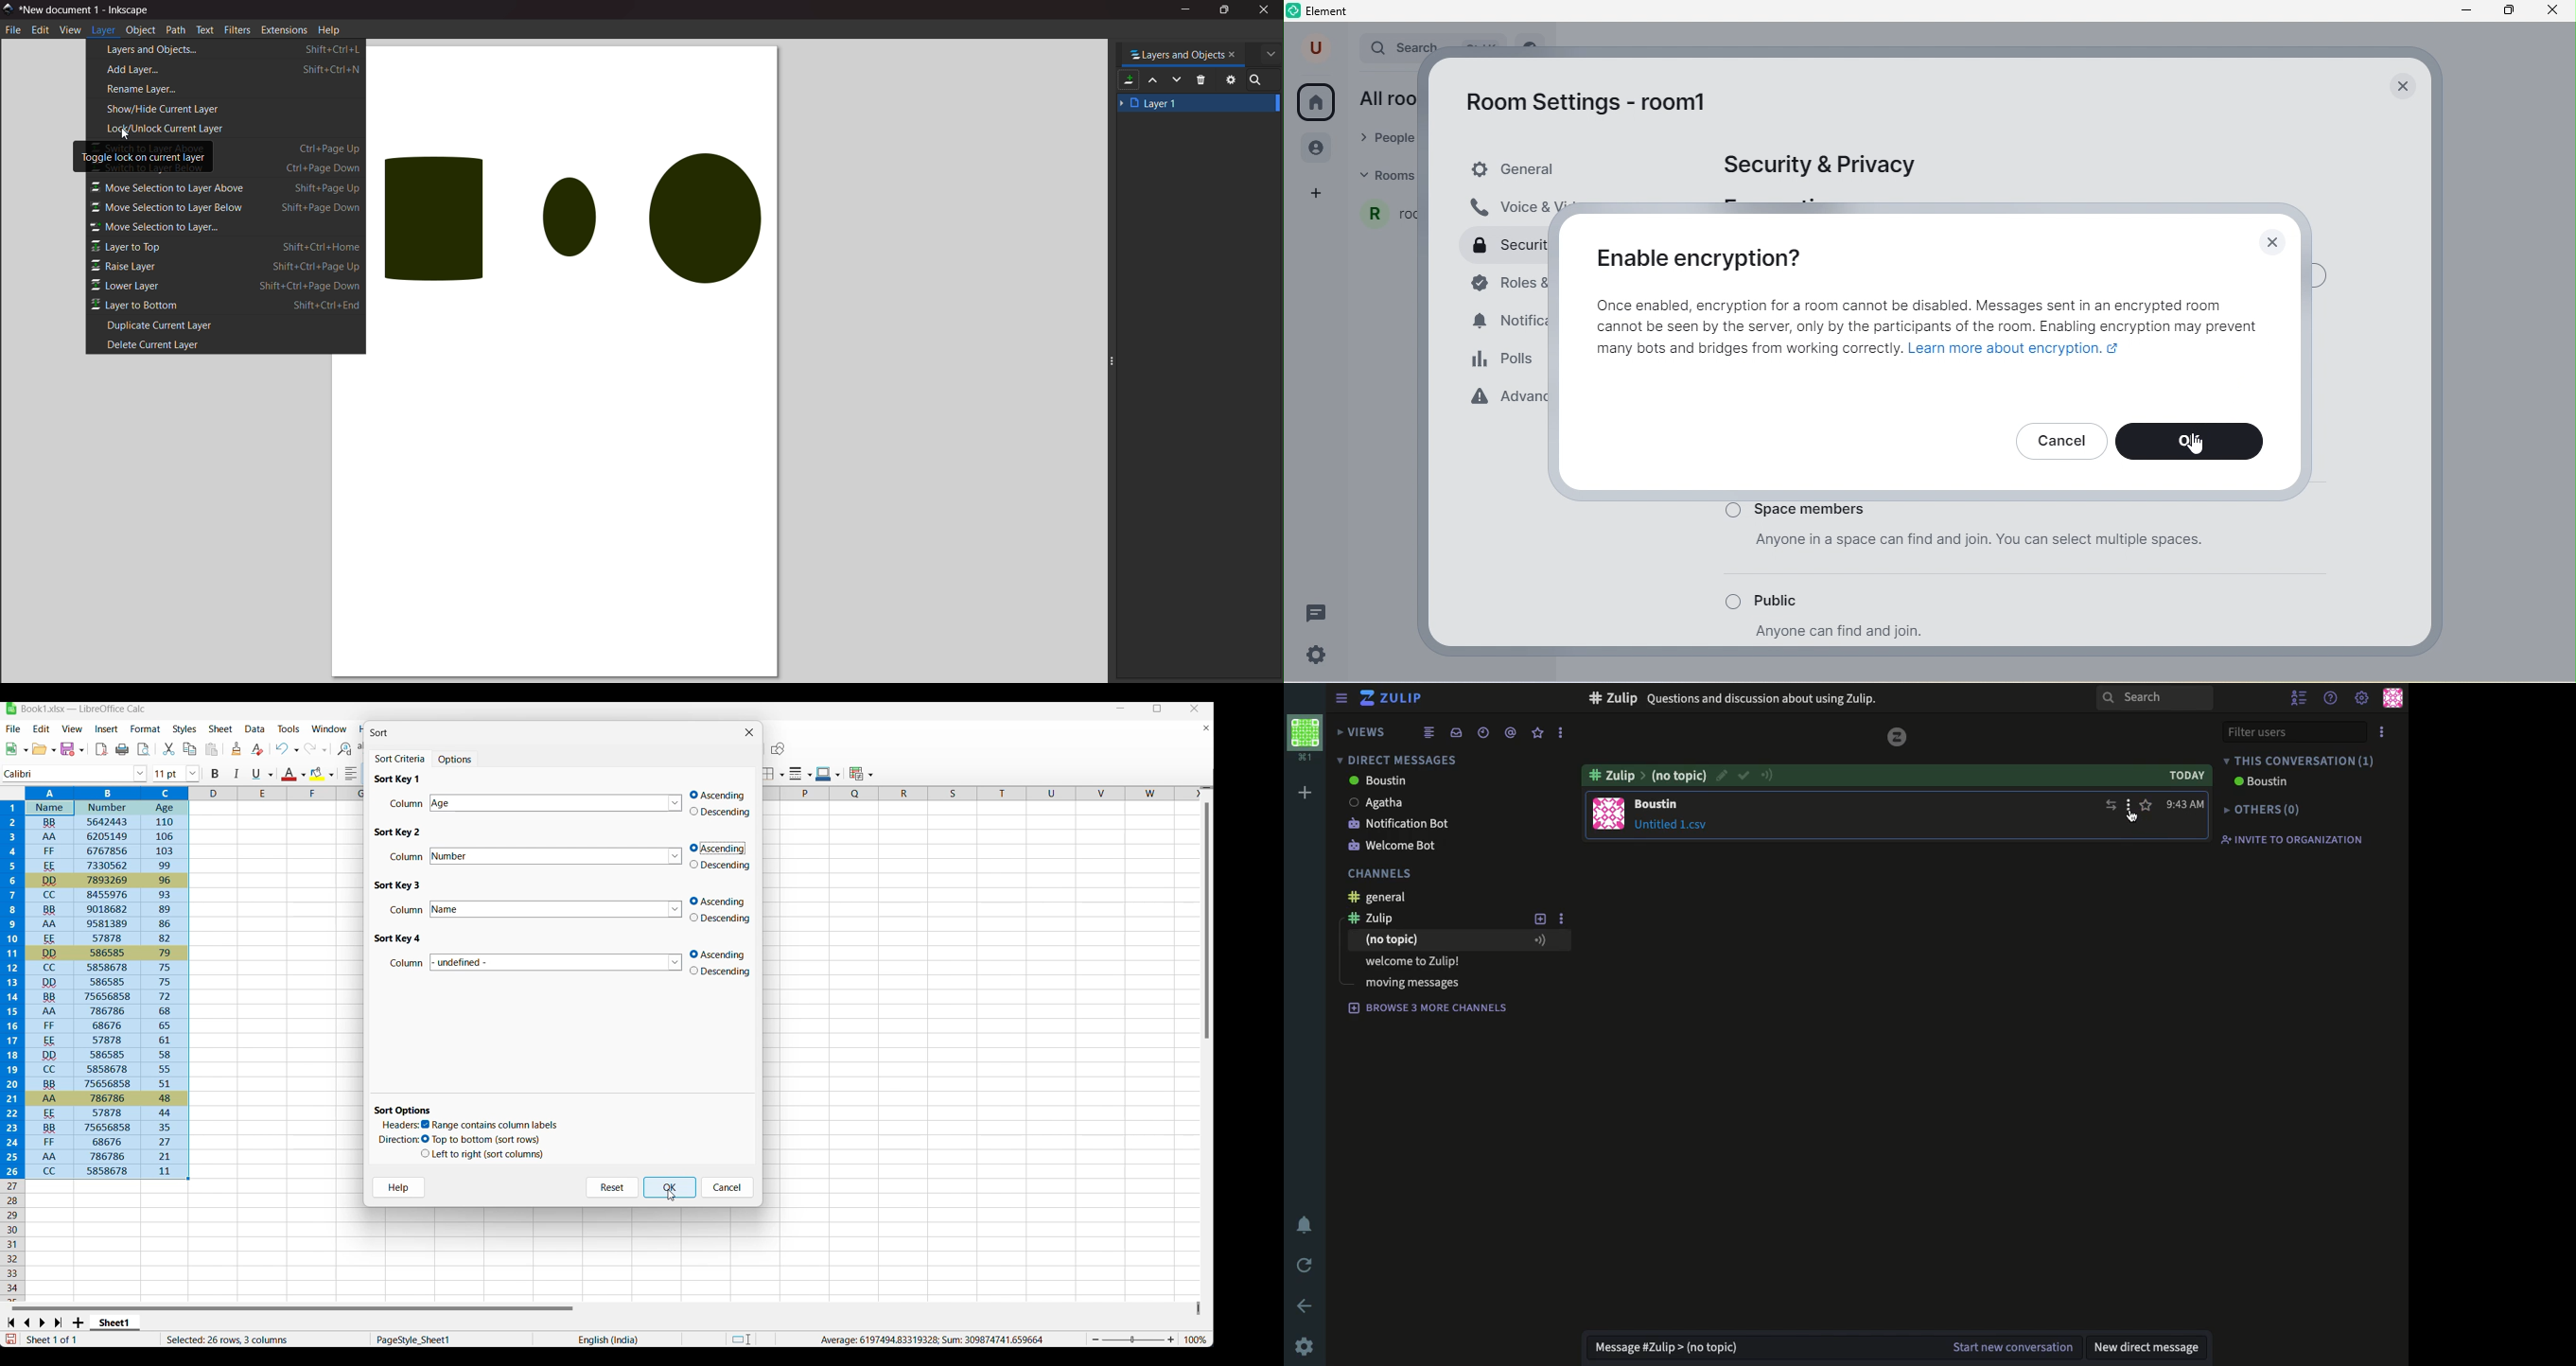 The image size is (2576, 1372). I want to click on Window title, so click(379, 733).